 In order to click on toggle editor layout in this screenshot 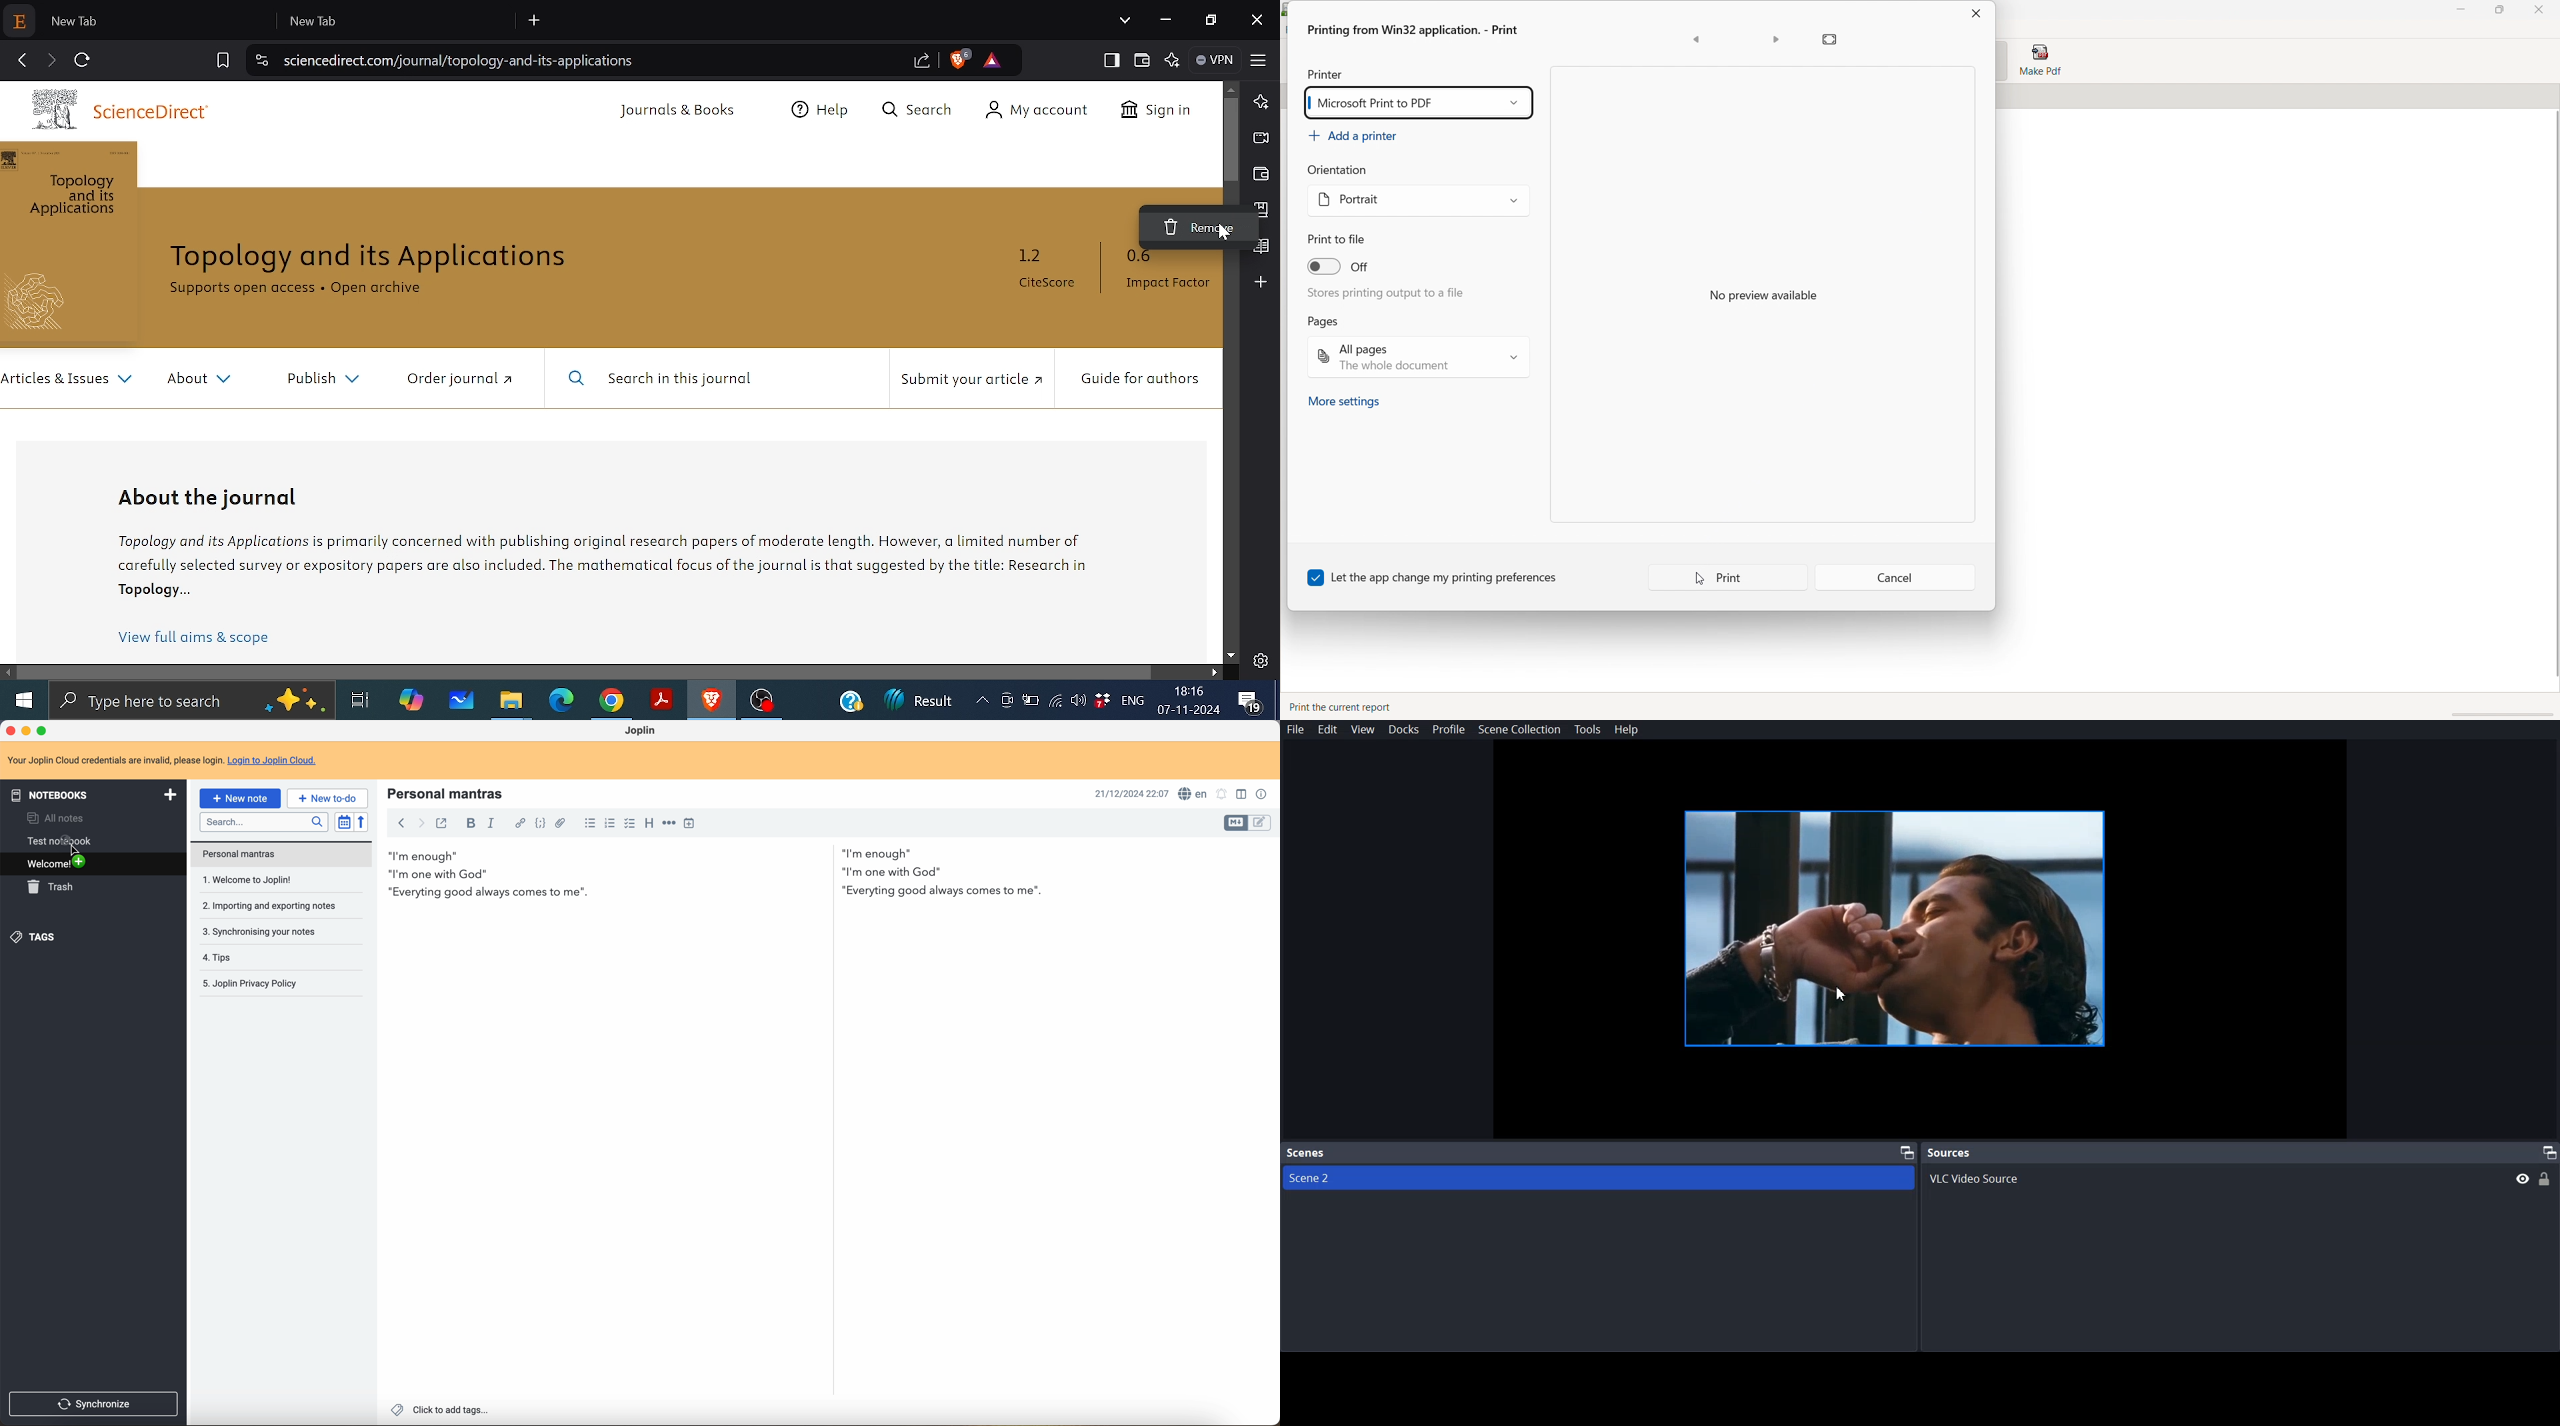, I will do `click(1243, 794)`.